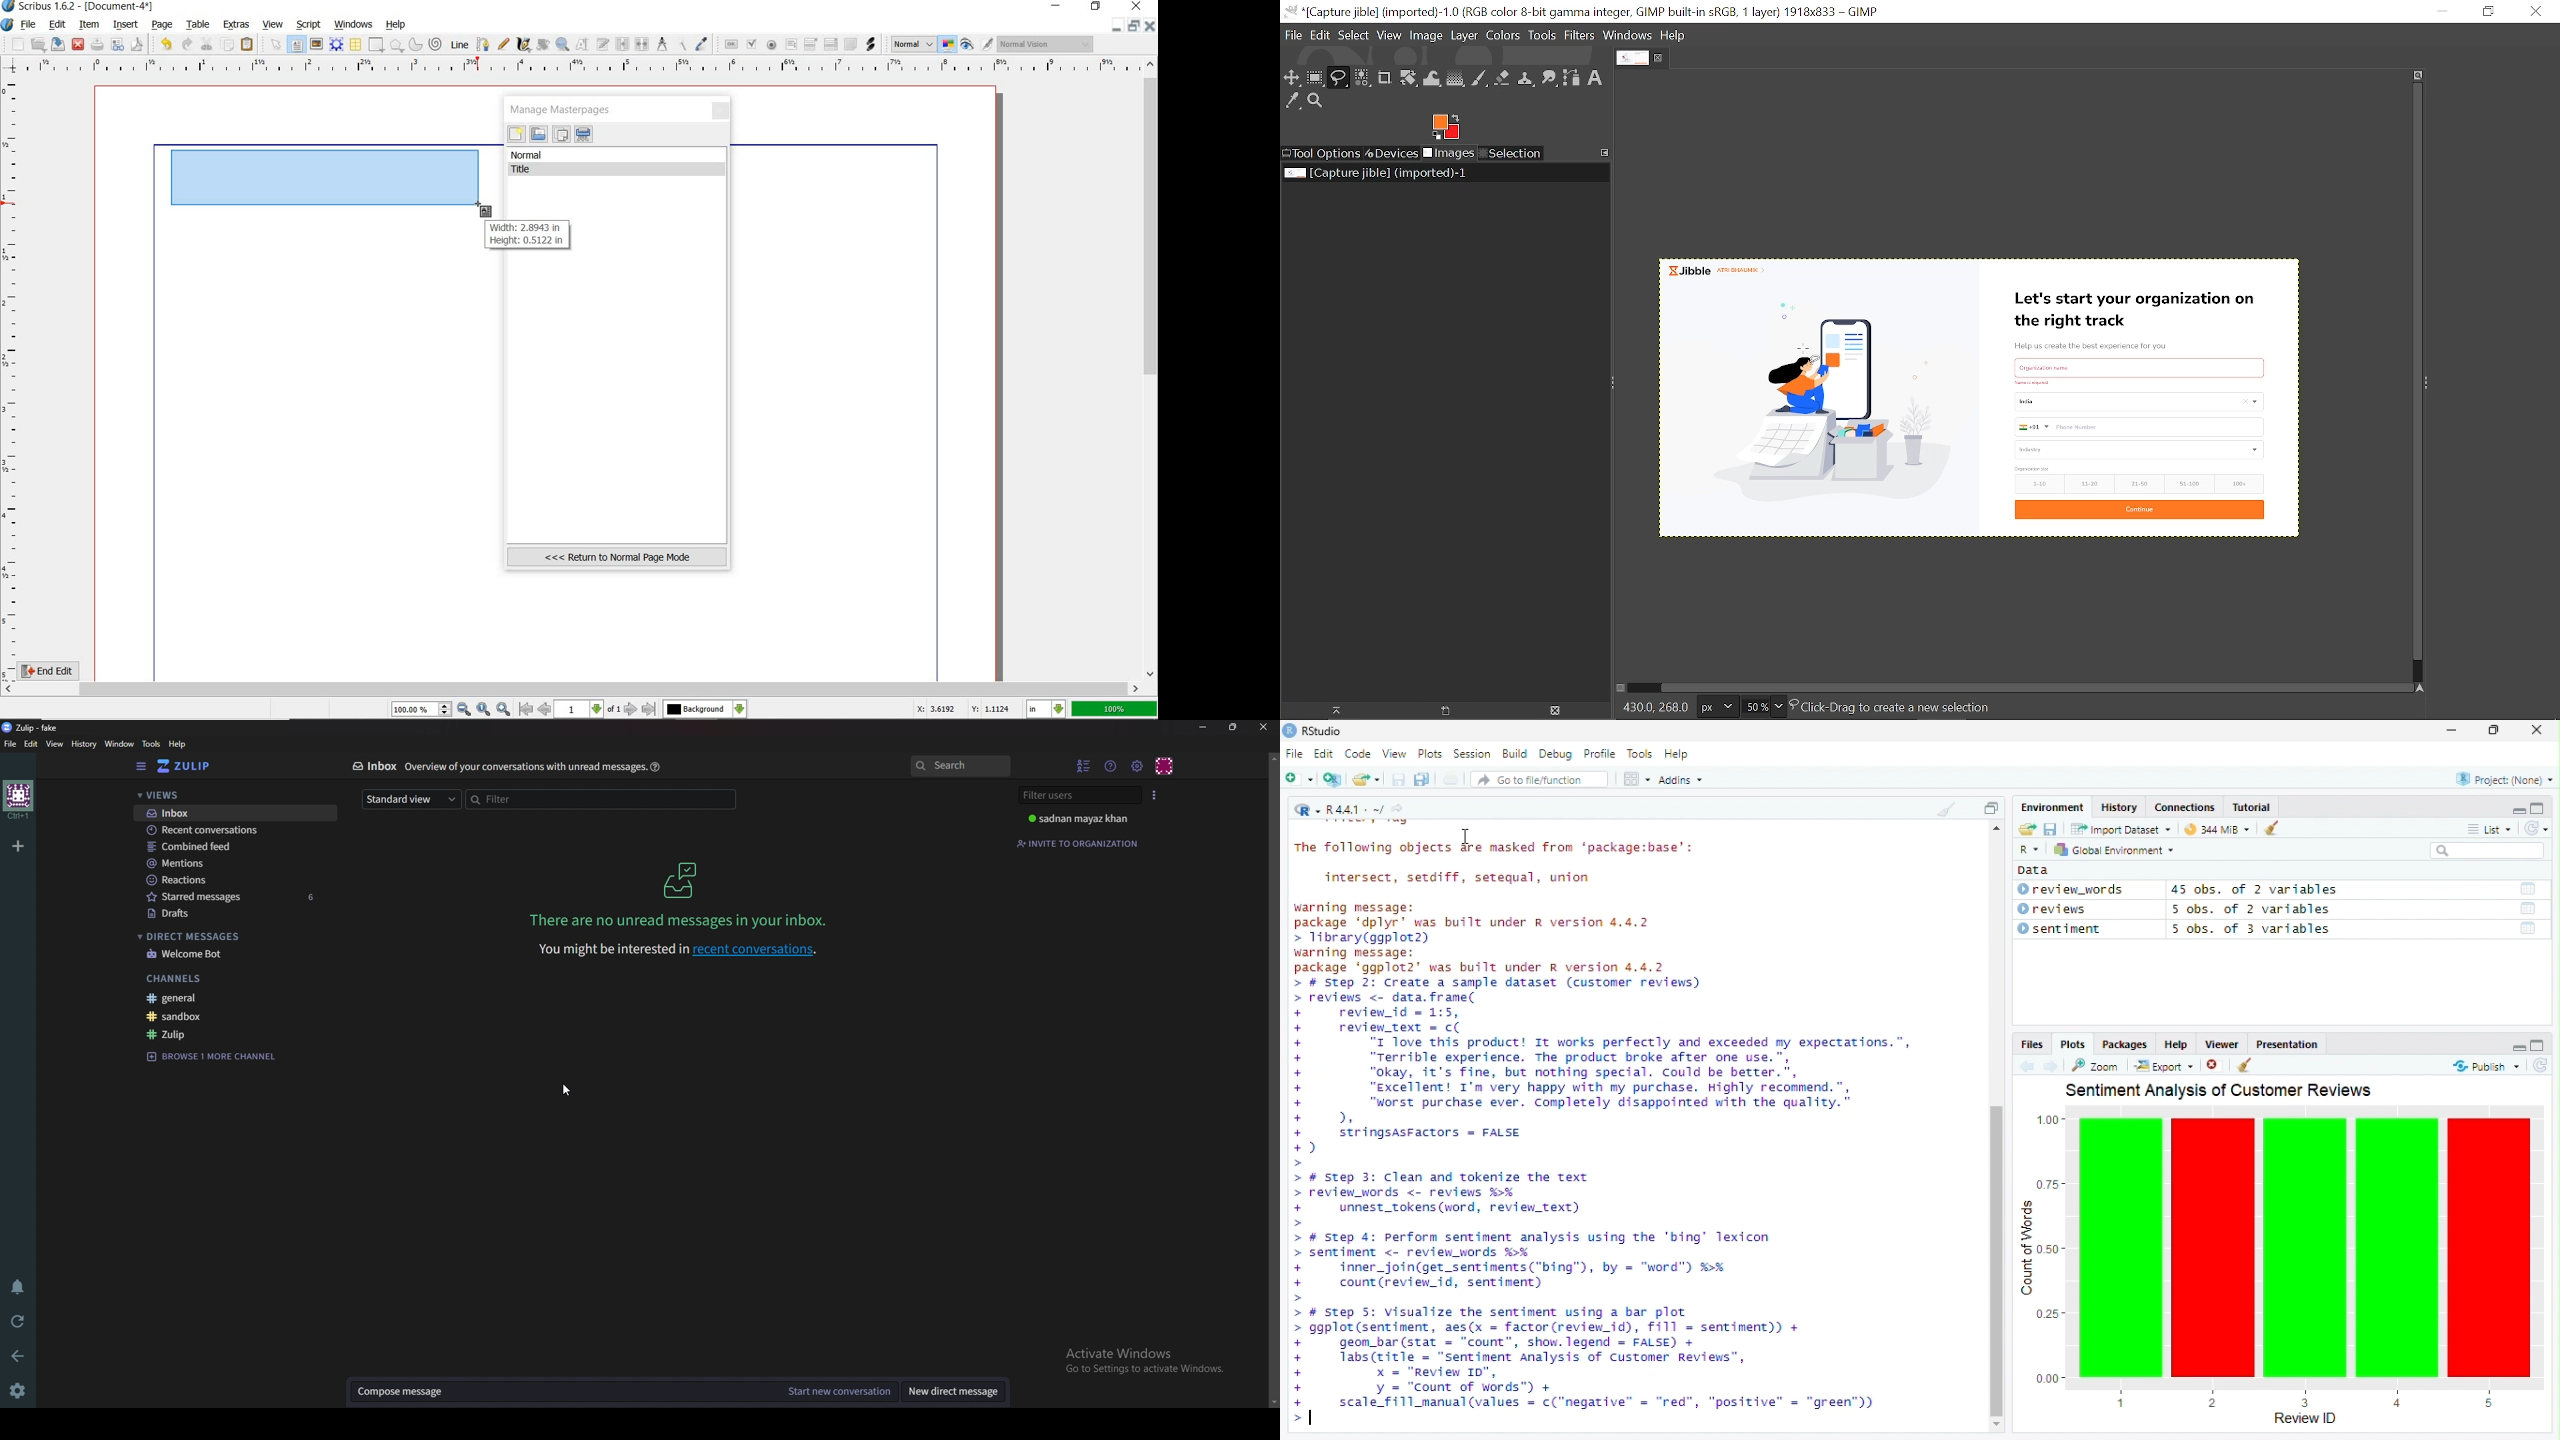  What do you see at coordinates (1399, 779) in the screenshot?
I see `Save` at bounding box center [1399, 779].